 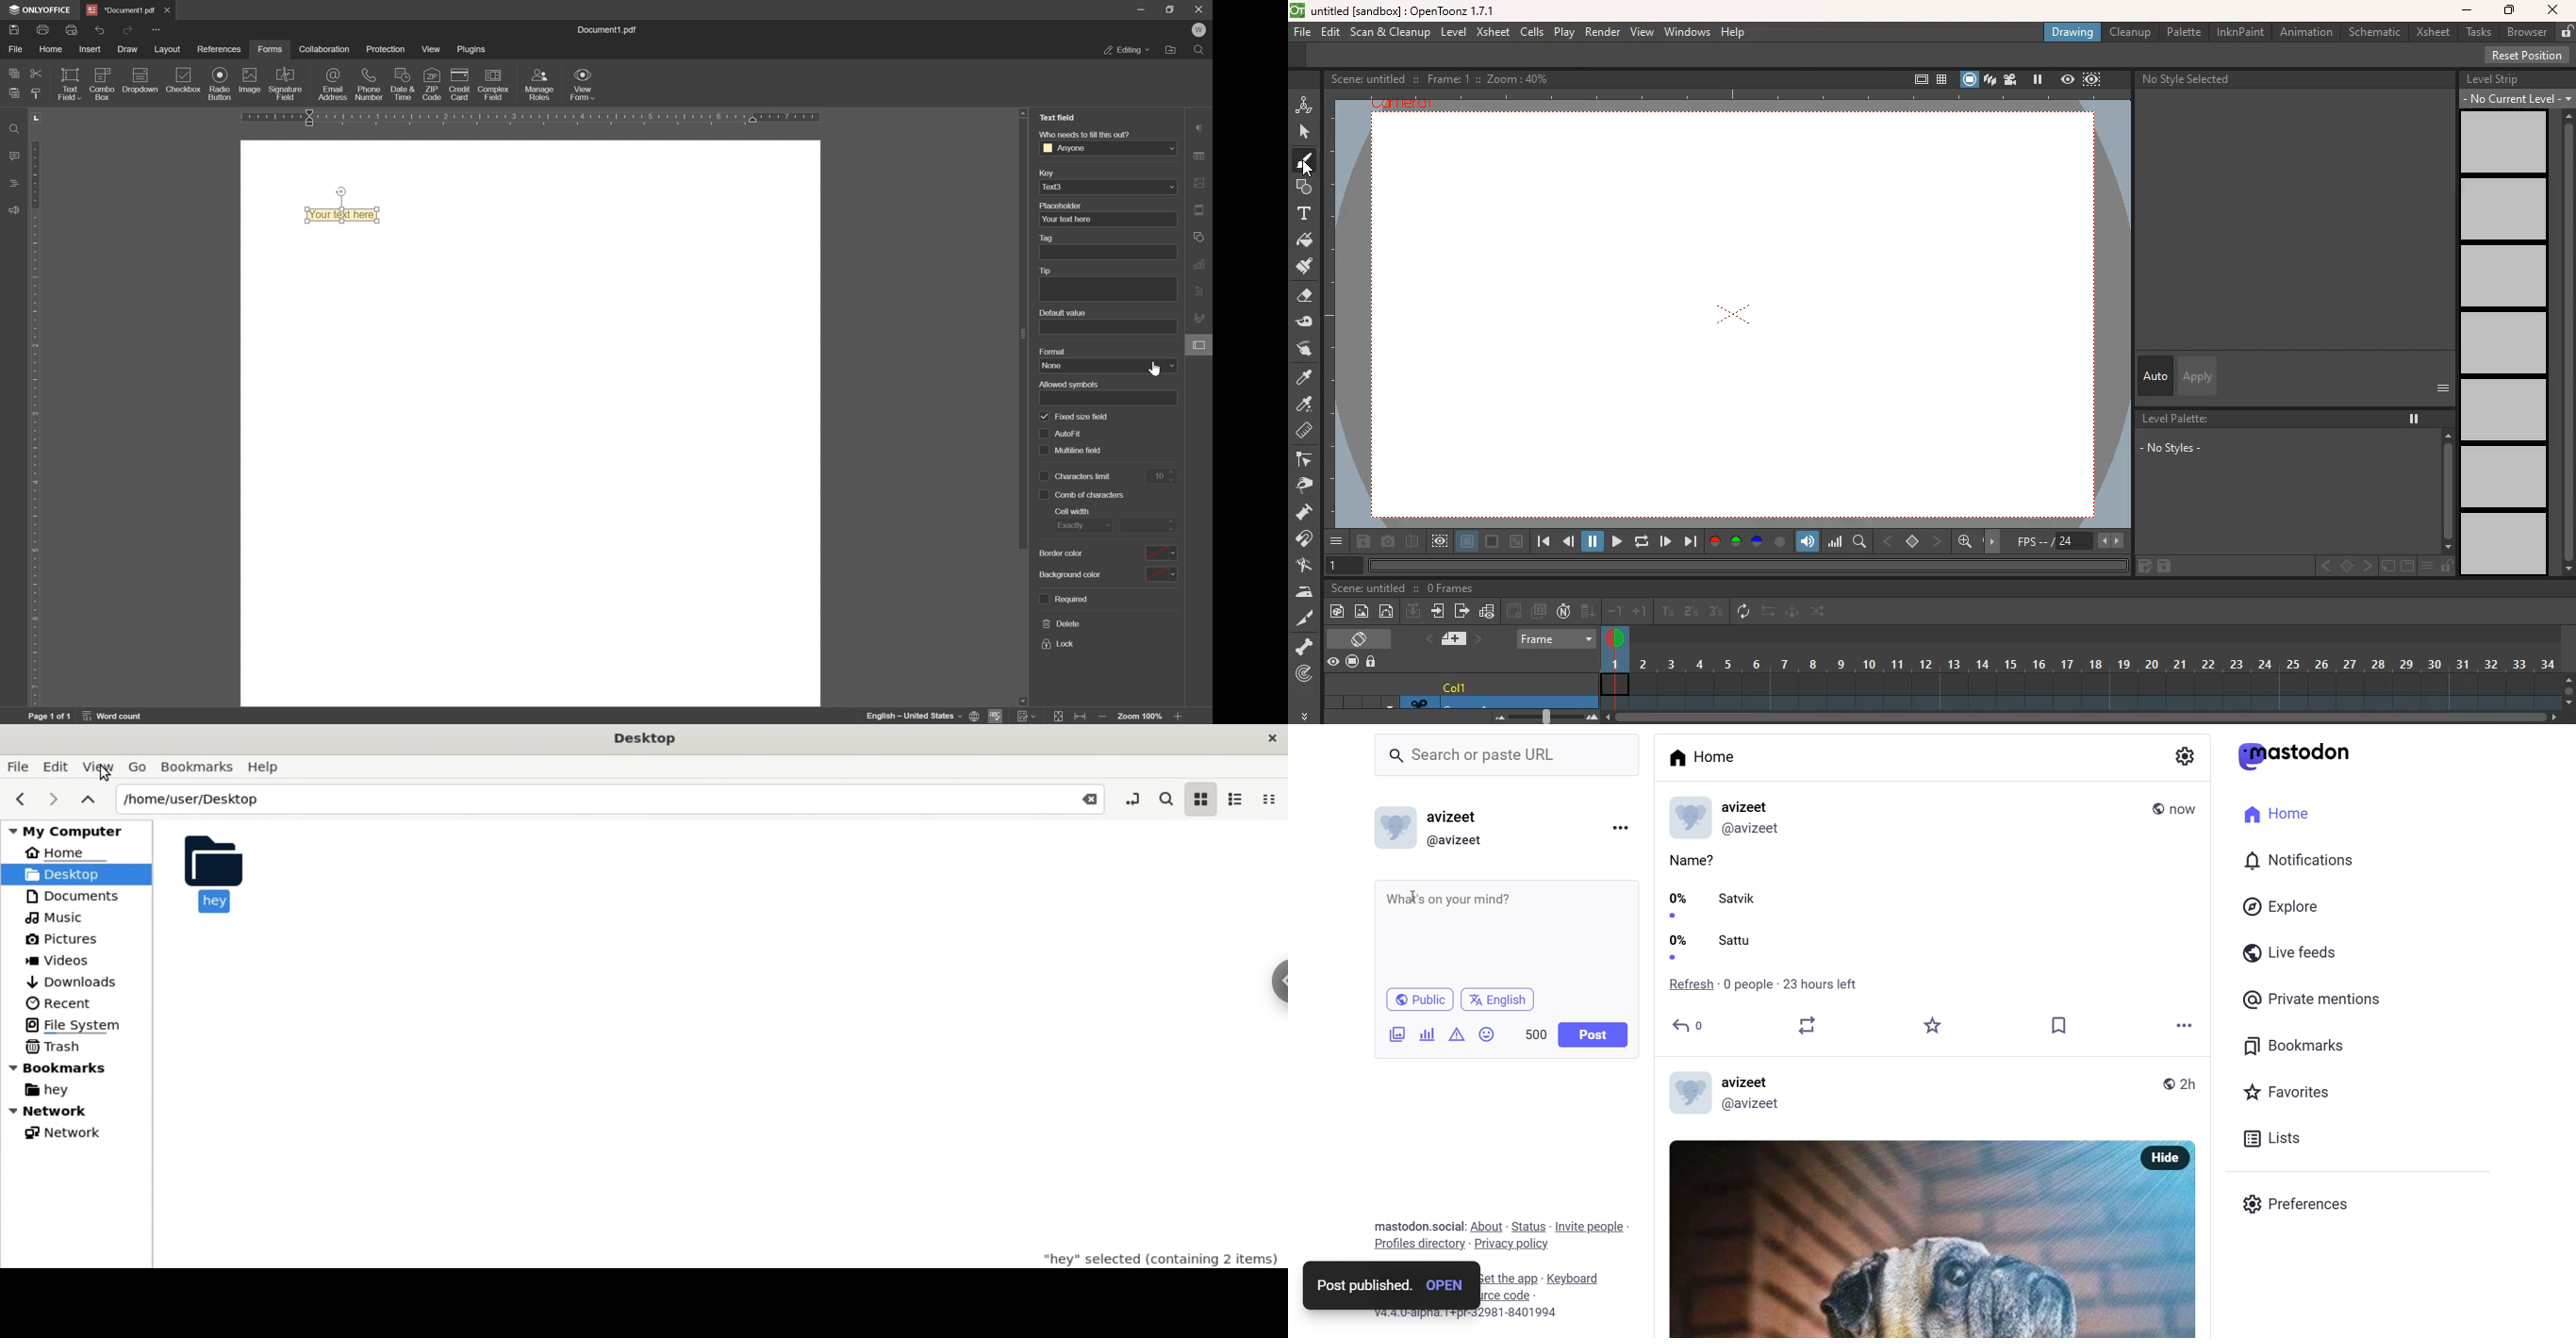 What do you see at coordinates (1201, 346) in the screenshot?
I see `form settings` at bounding box center [1201, 346].